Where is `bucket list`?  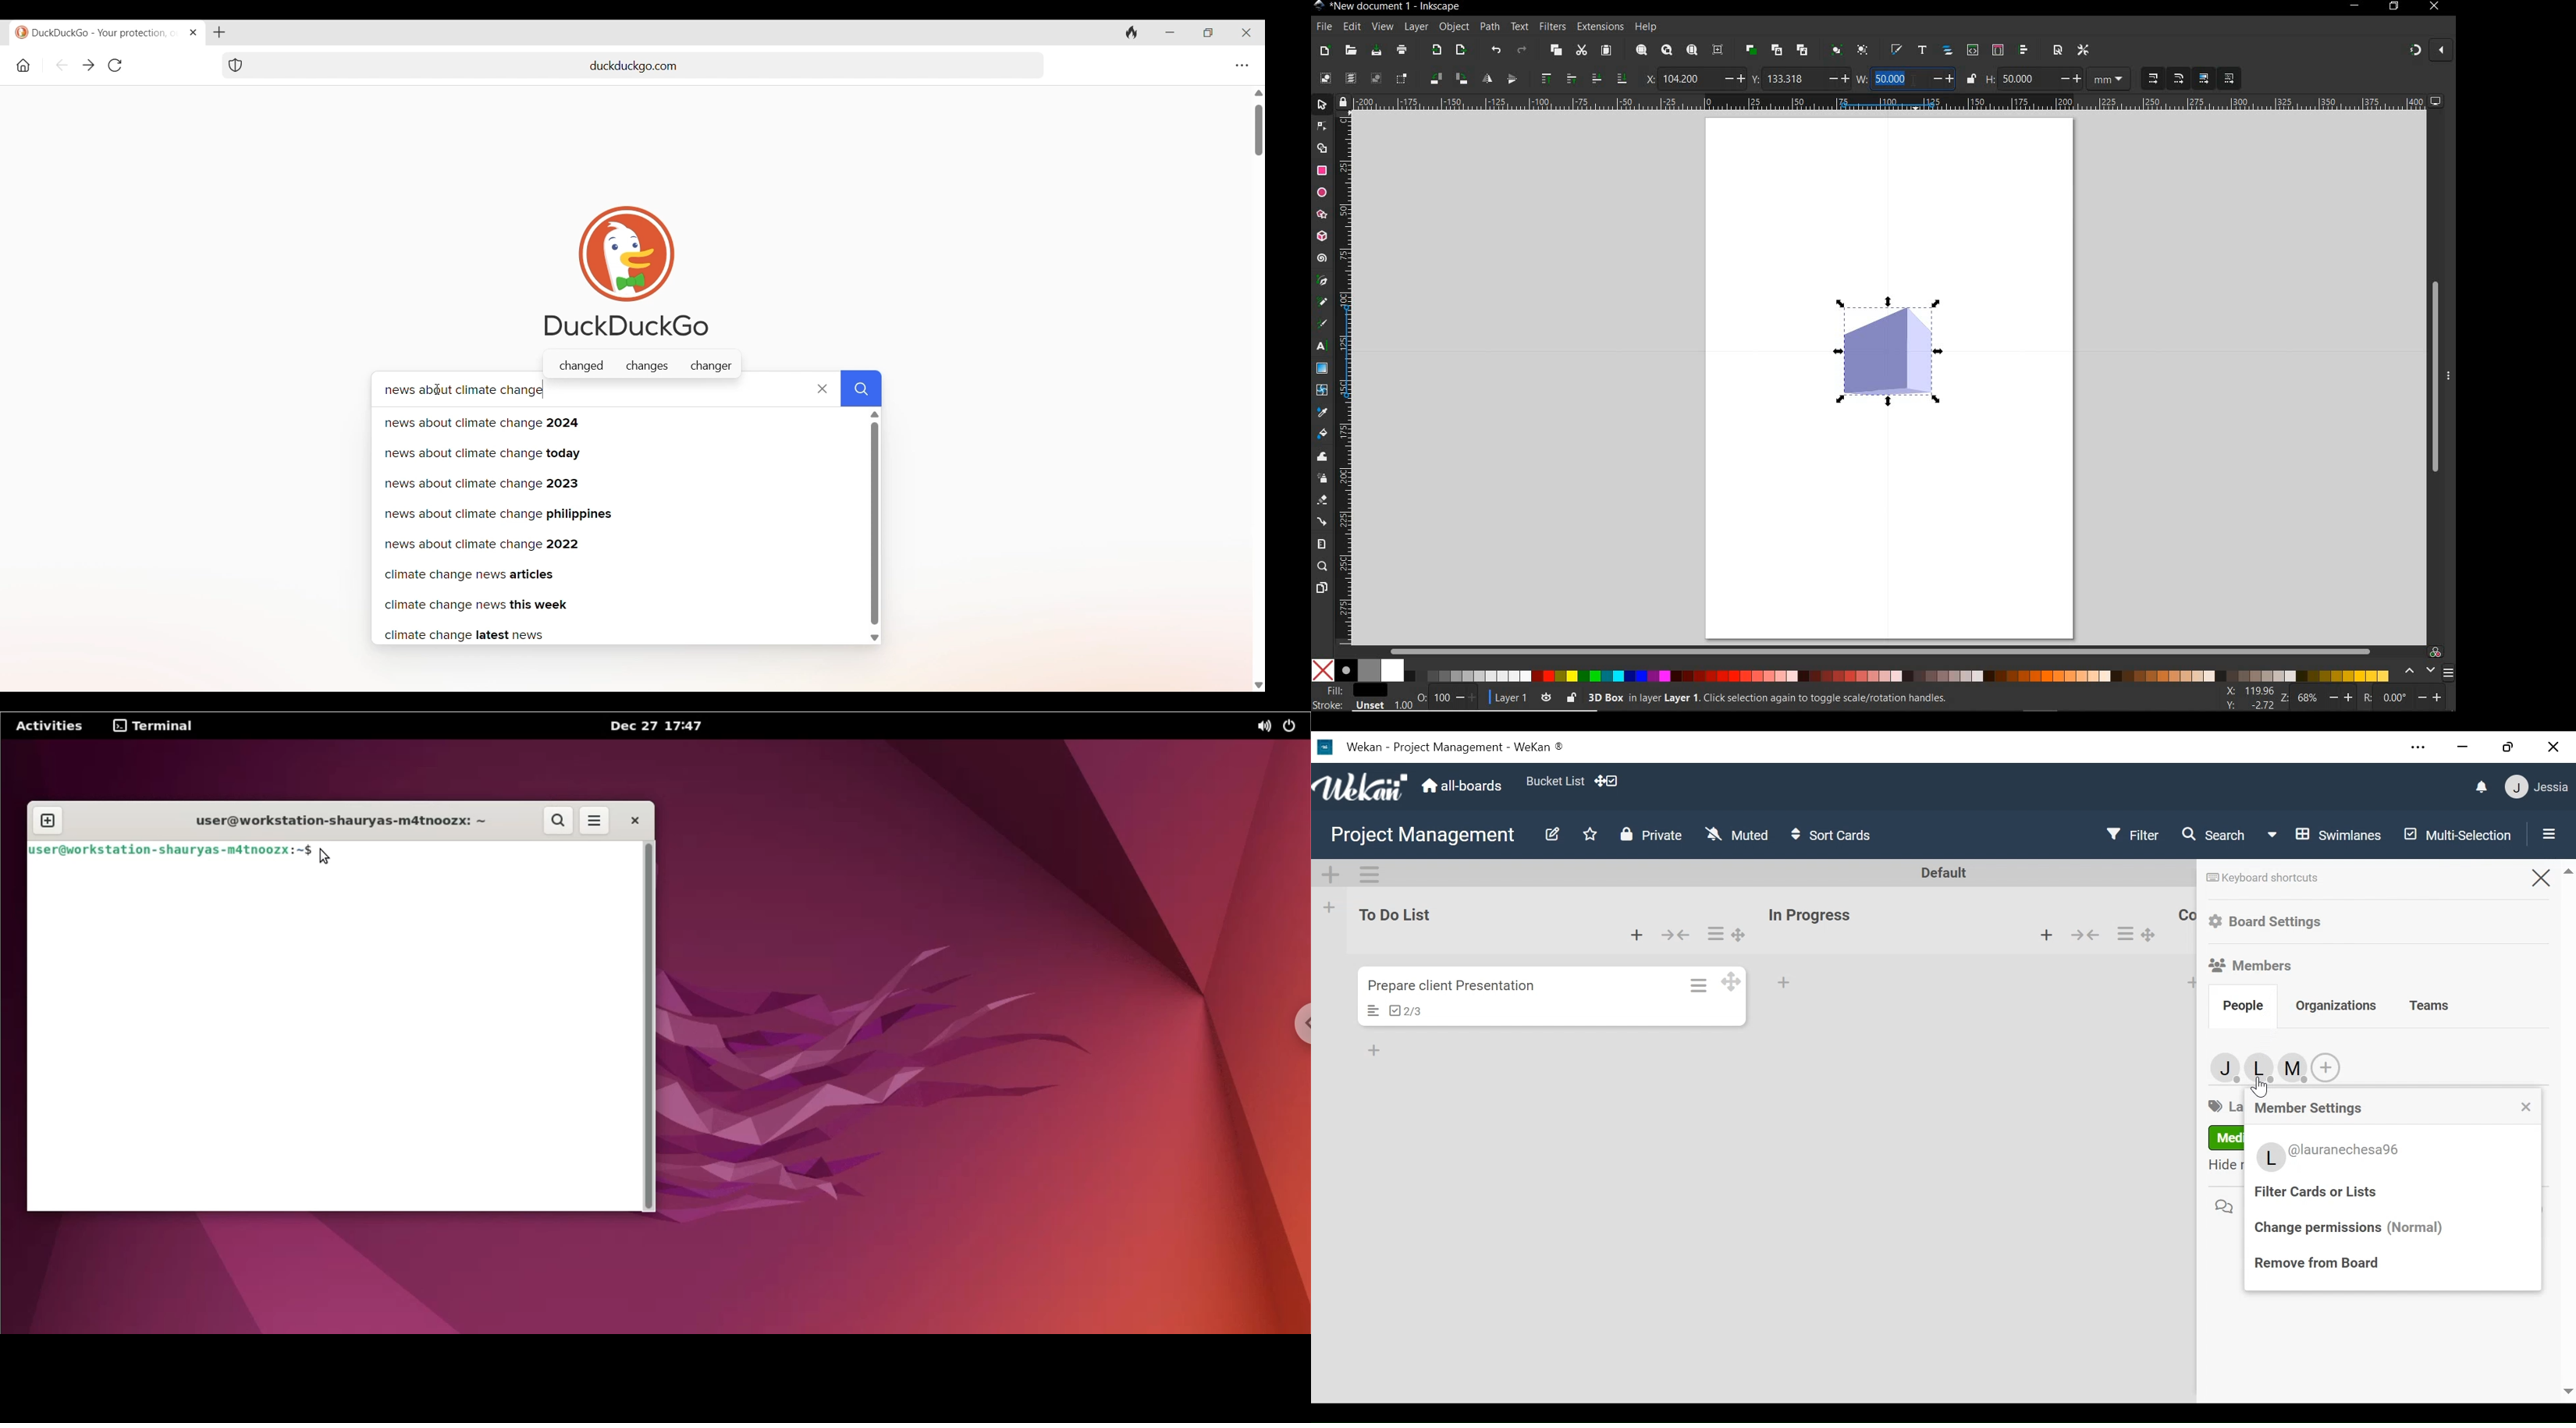 bucket list is located at coordinates (1554, 780).